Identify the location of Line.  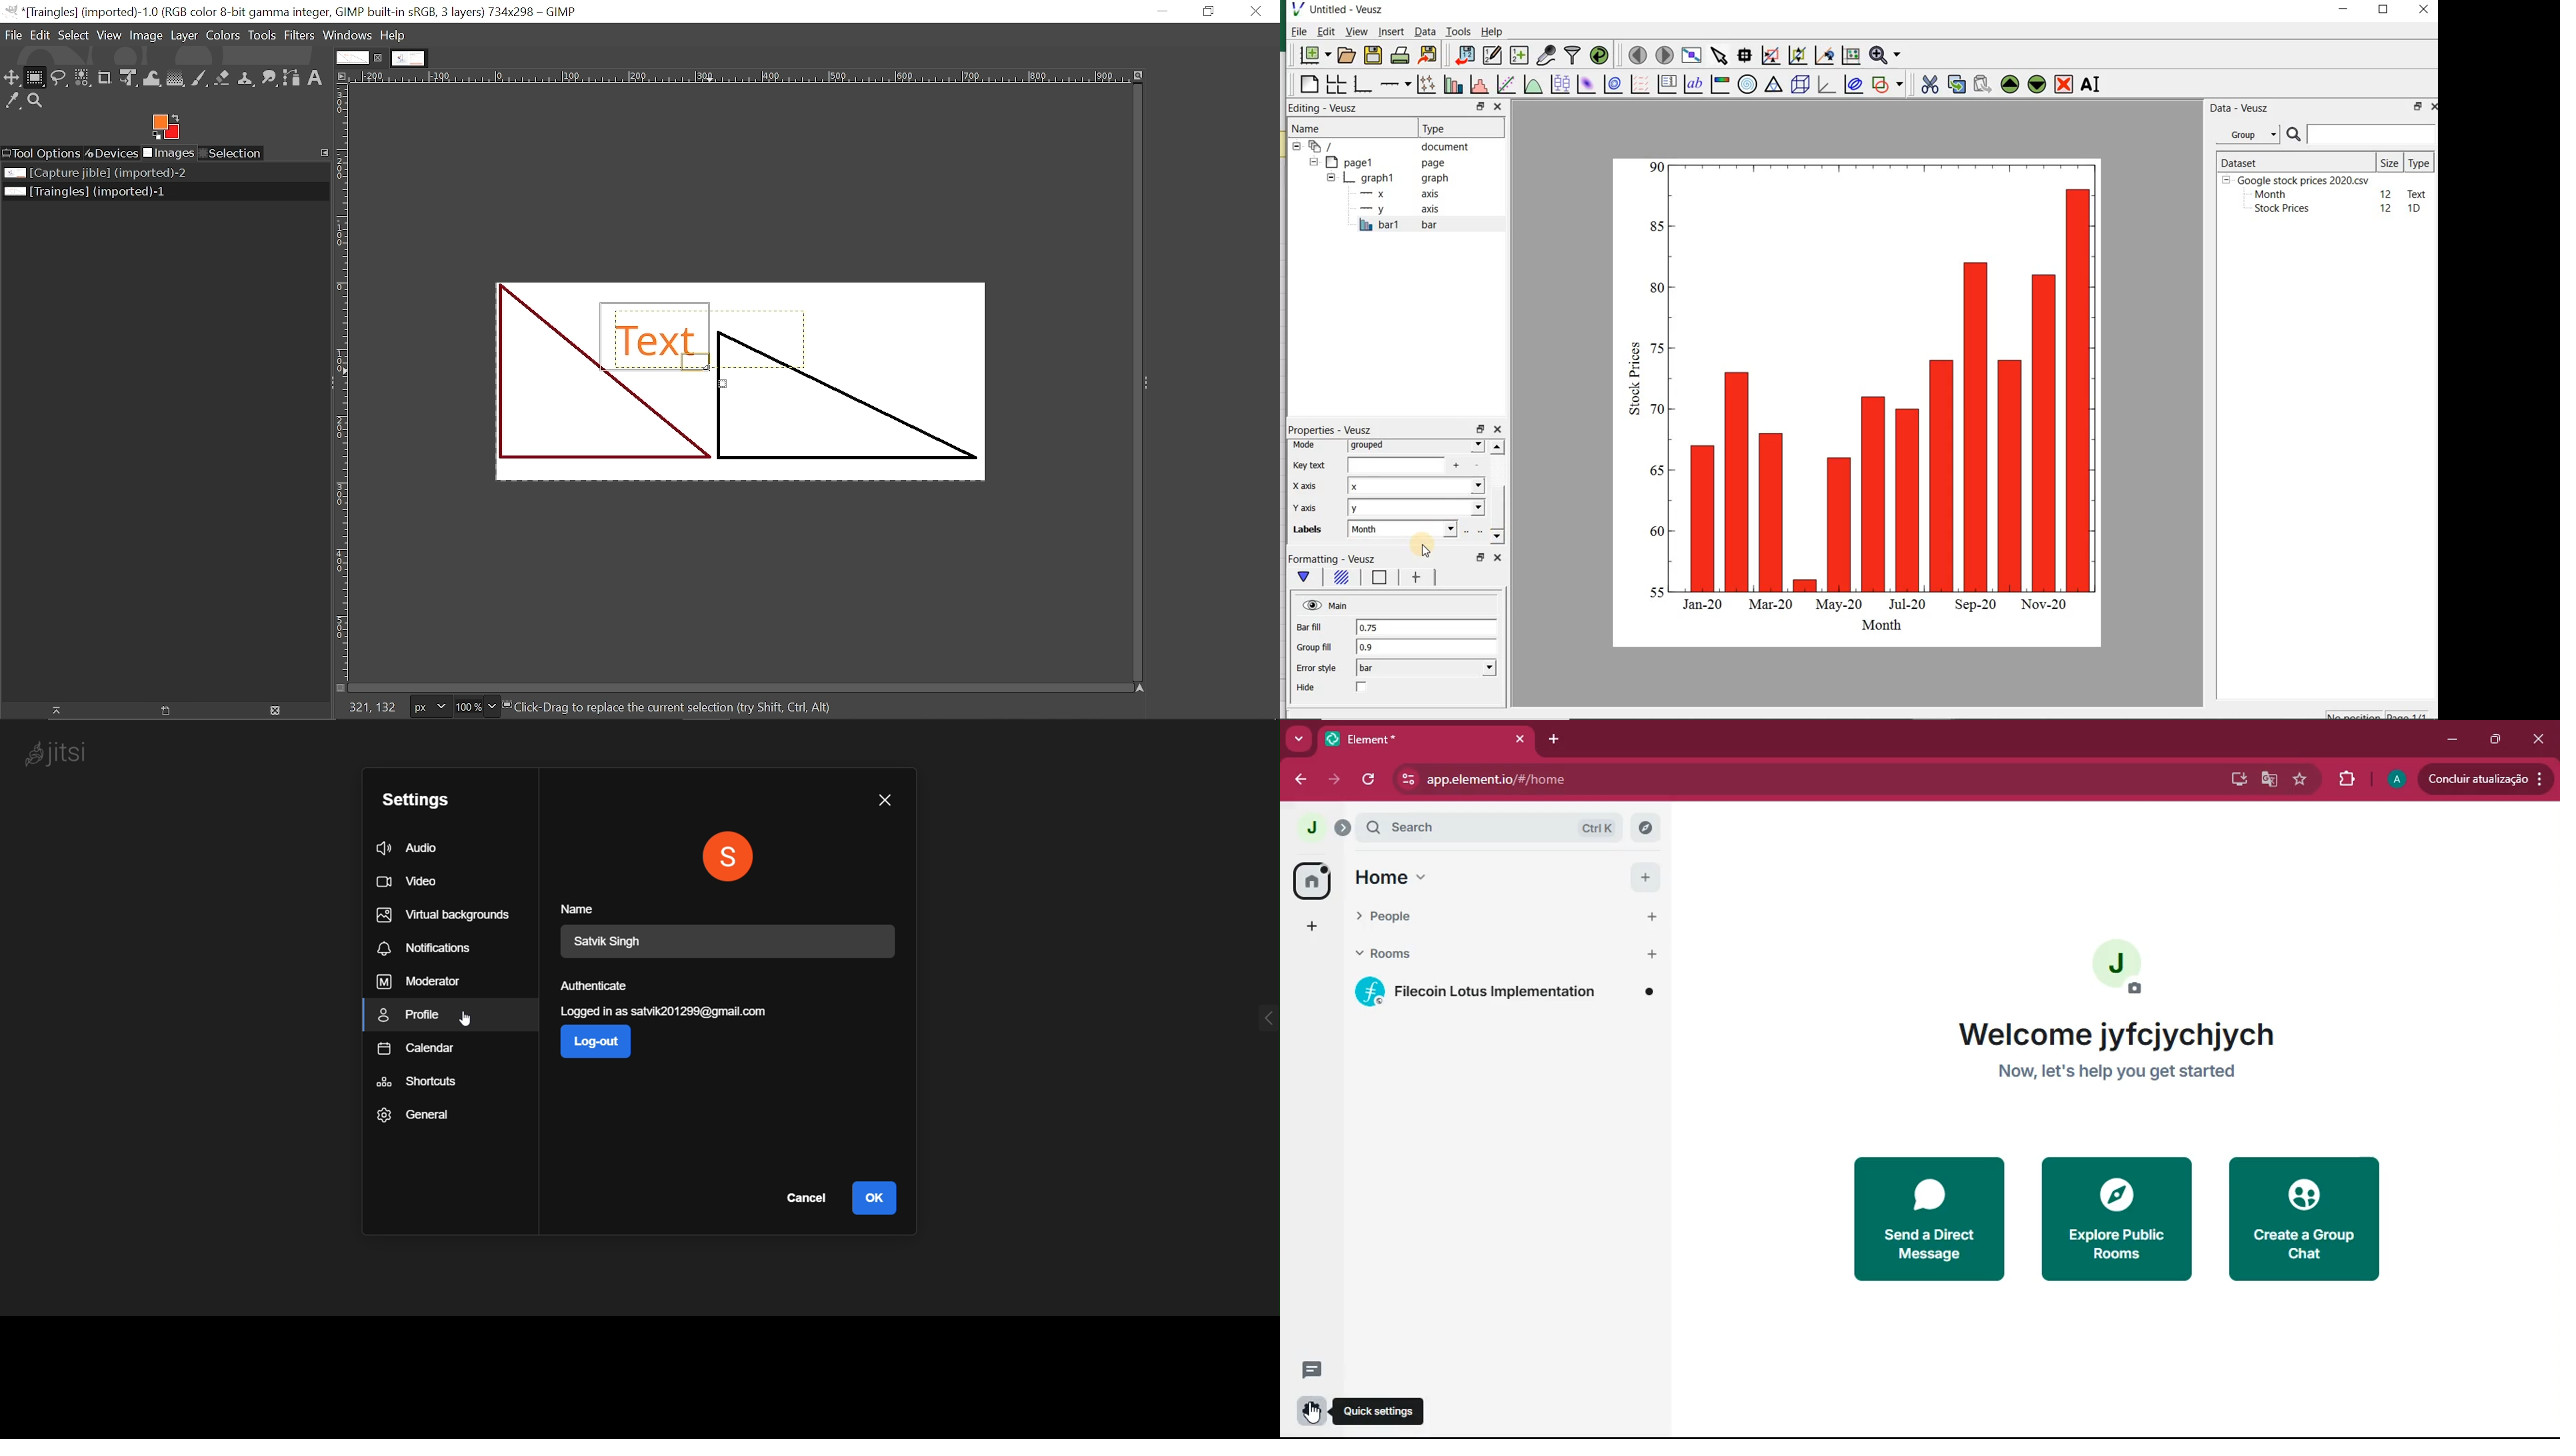
(1379, 579).